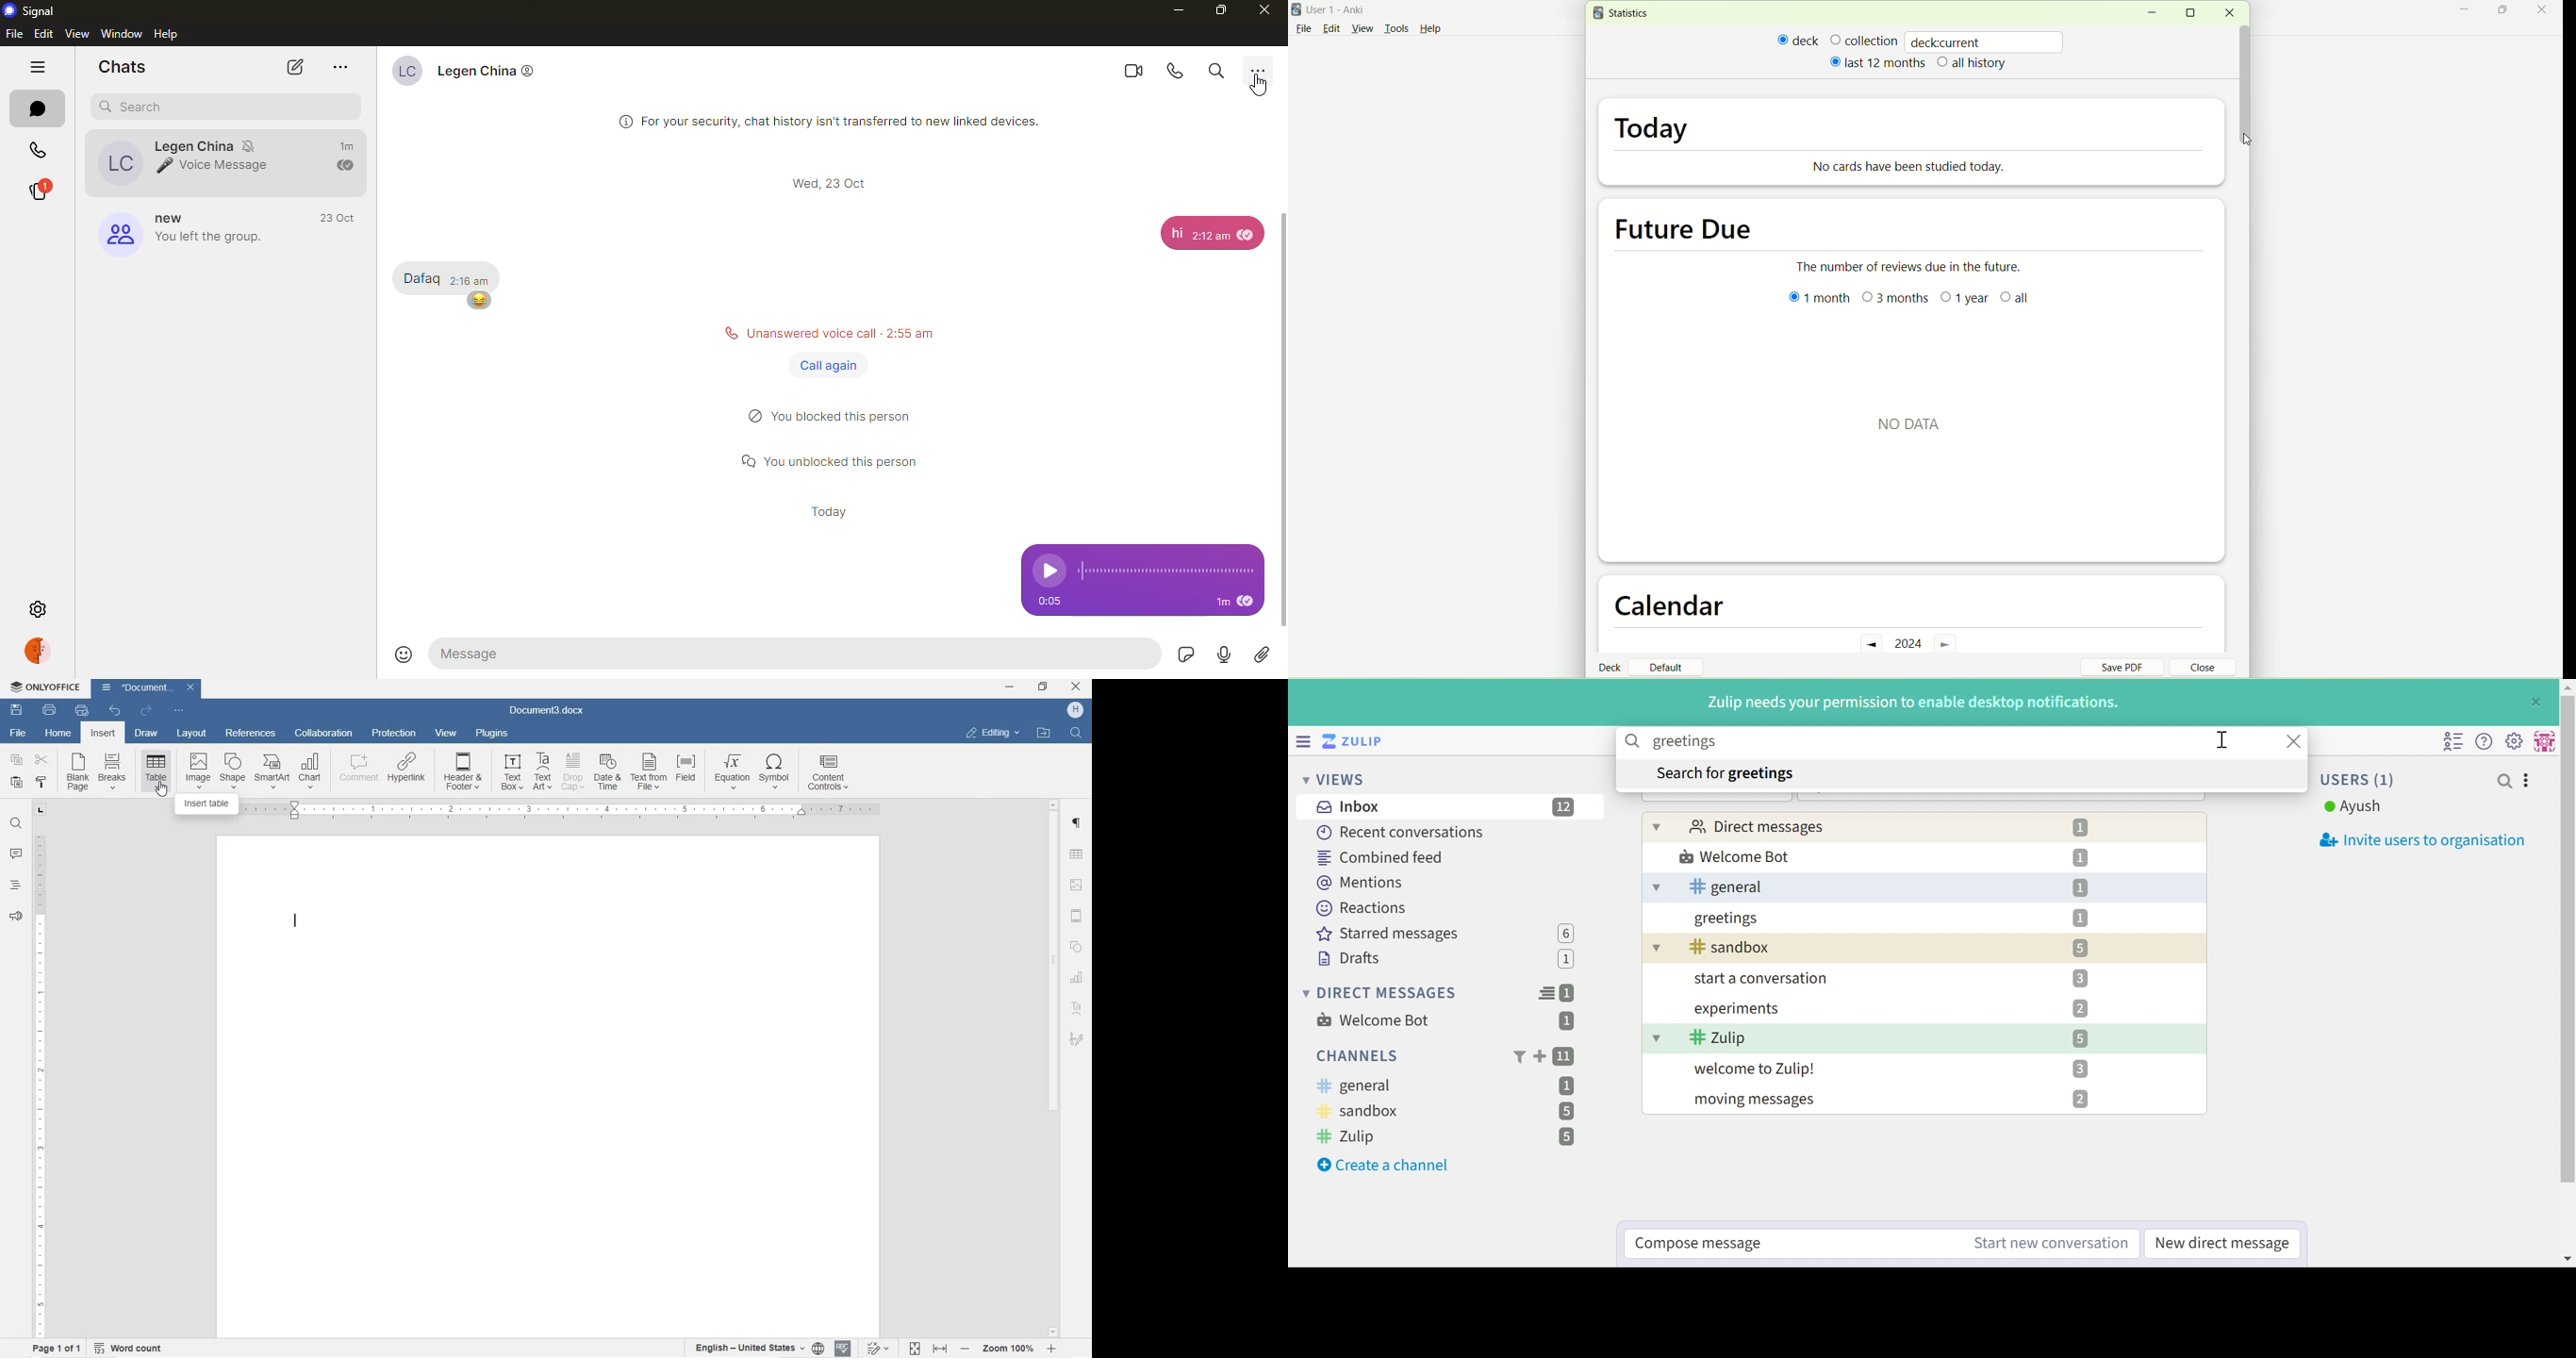 This screenshot has width=2576, height=1372. I want to click on CUSTOMIZE QUICK ACCESS TOOLBAR, so click(178, 710).